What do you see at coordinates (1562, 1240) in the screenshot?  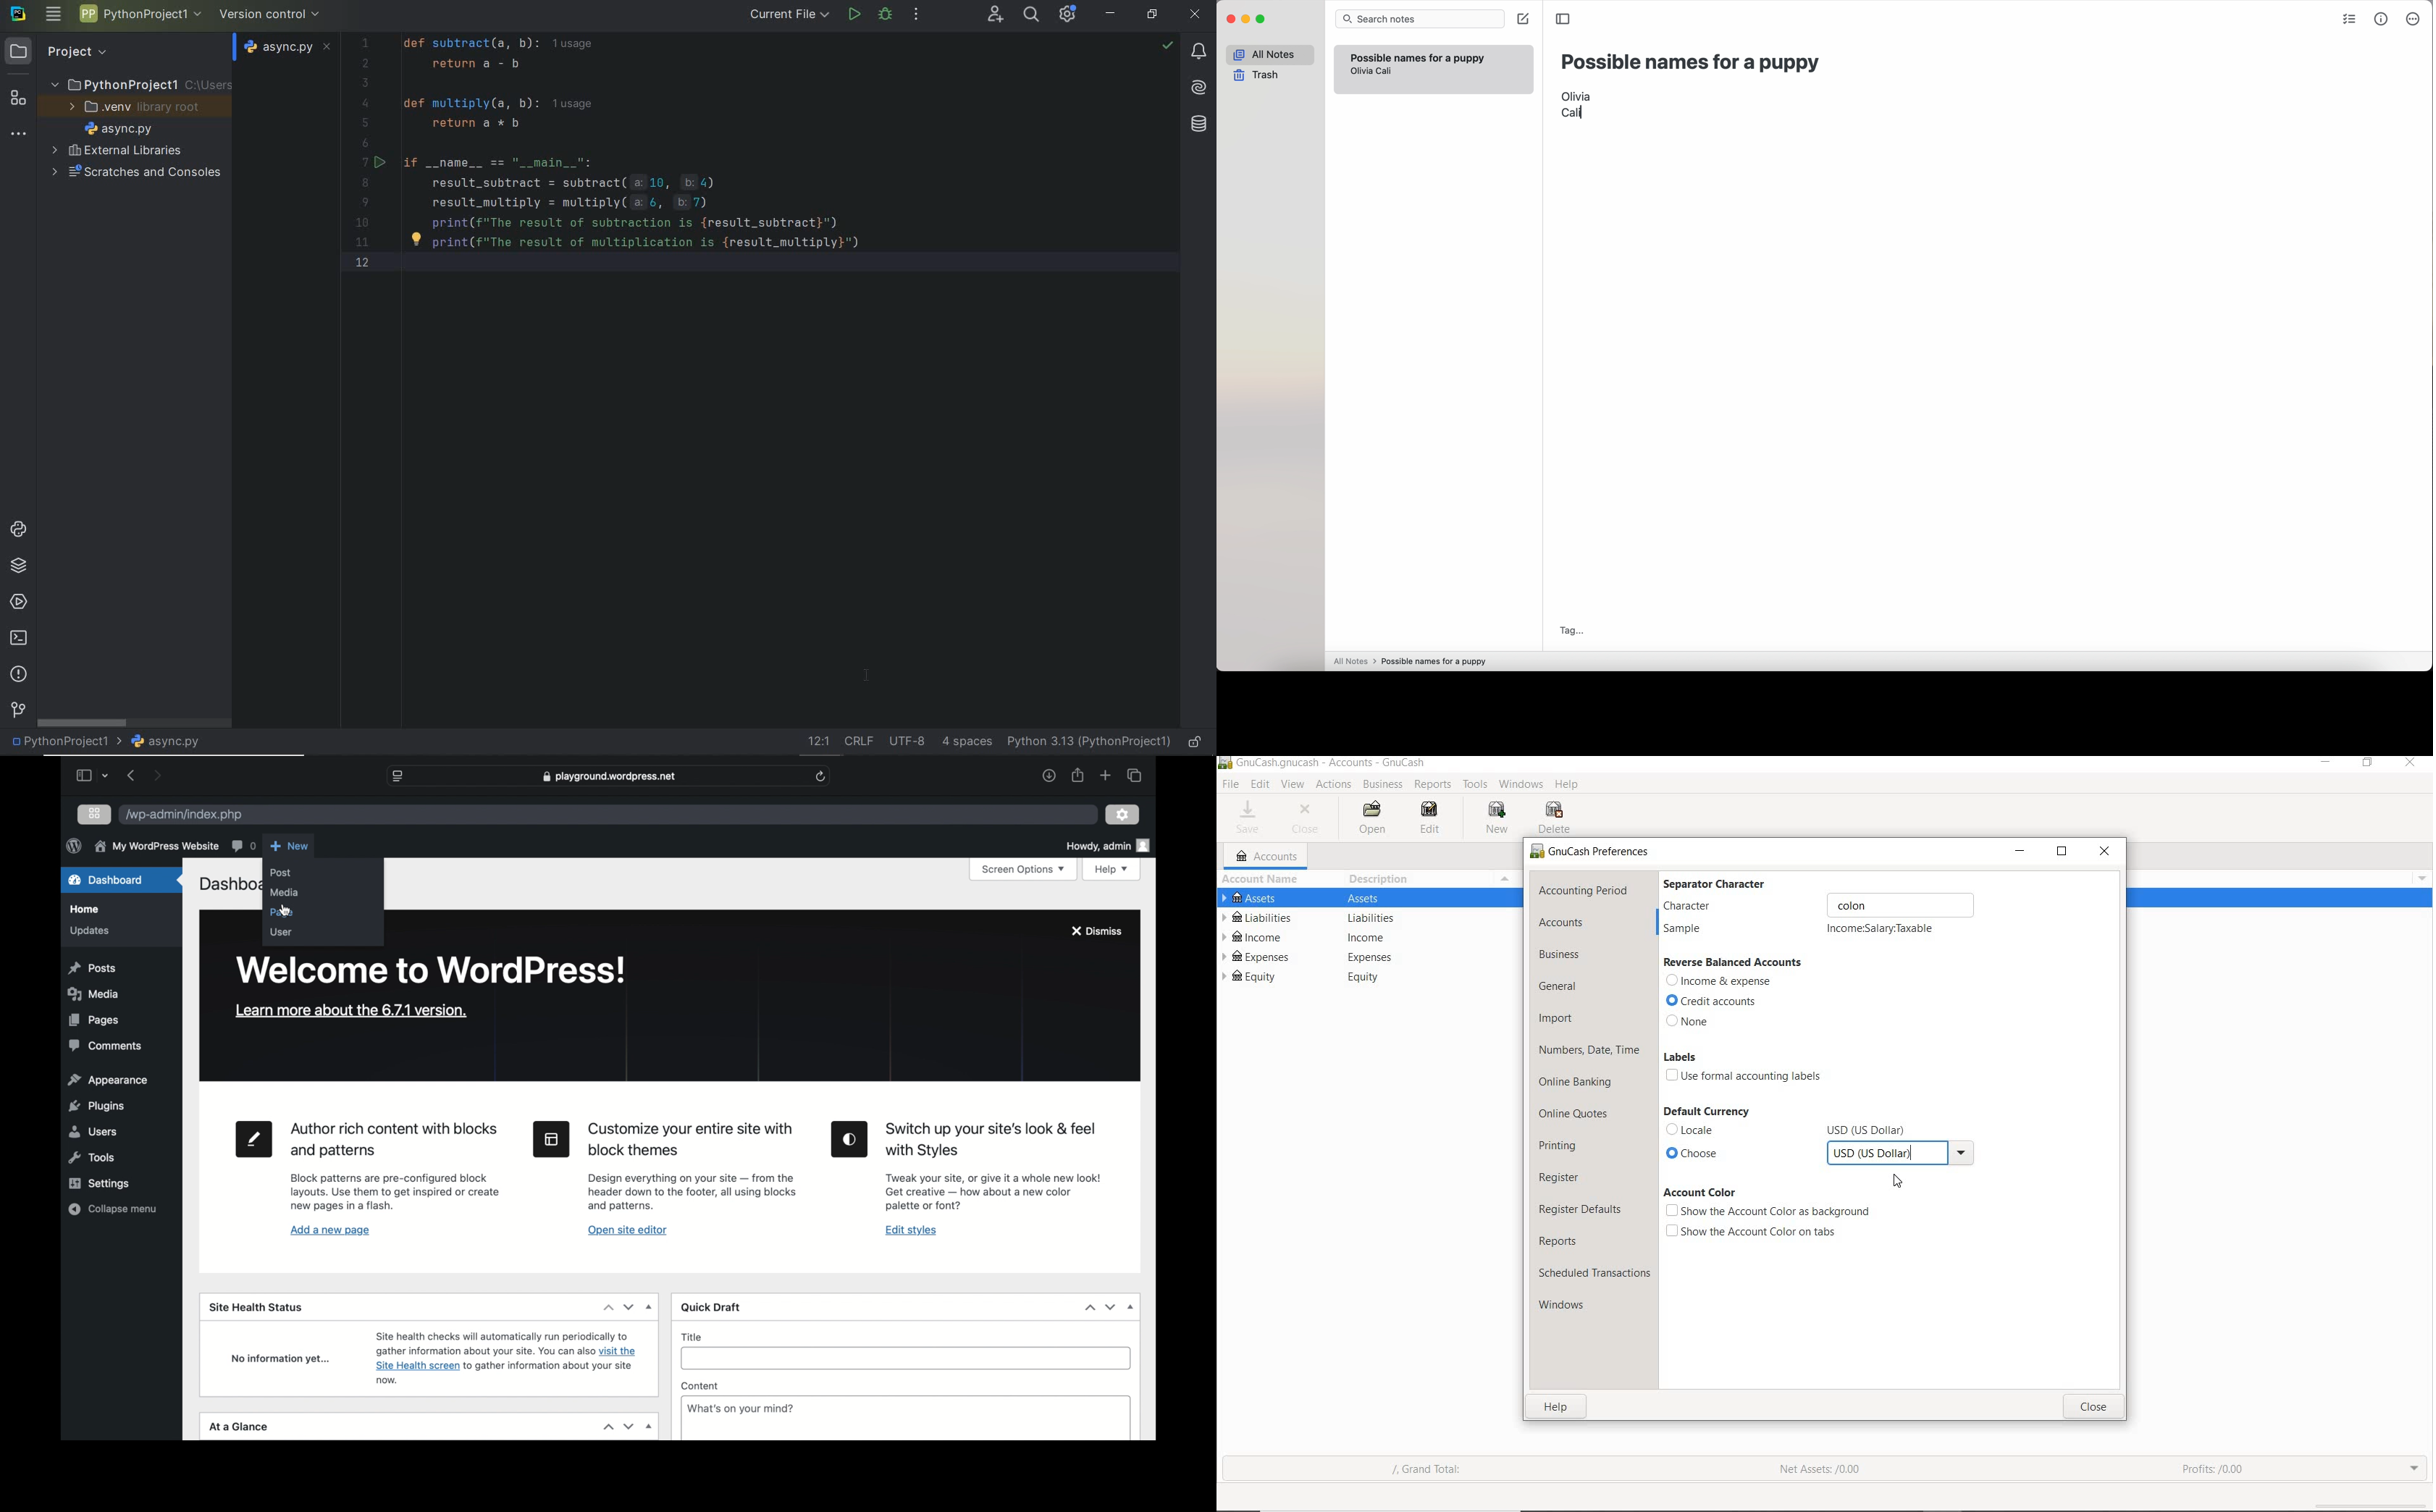 I see `reports` at bounding box center [1562, 1240].